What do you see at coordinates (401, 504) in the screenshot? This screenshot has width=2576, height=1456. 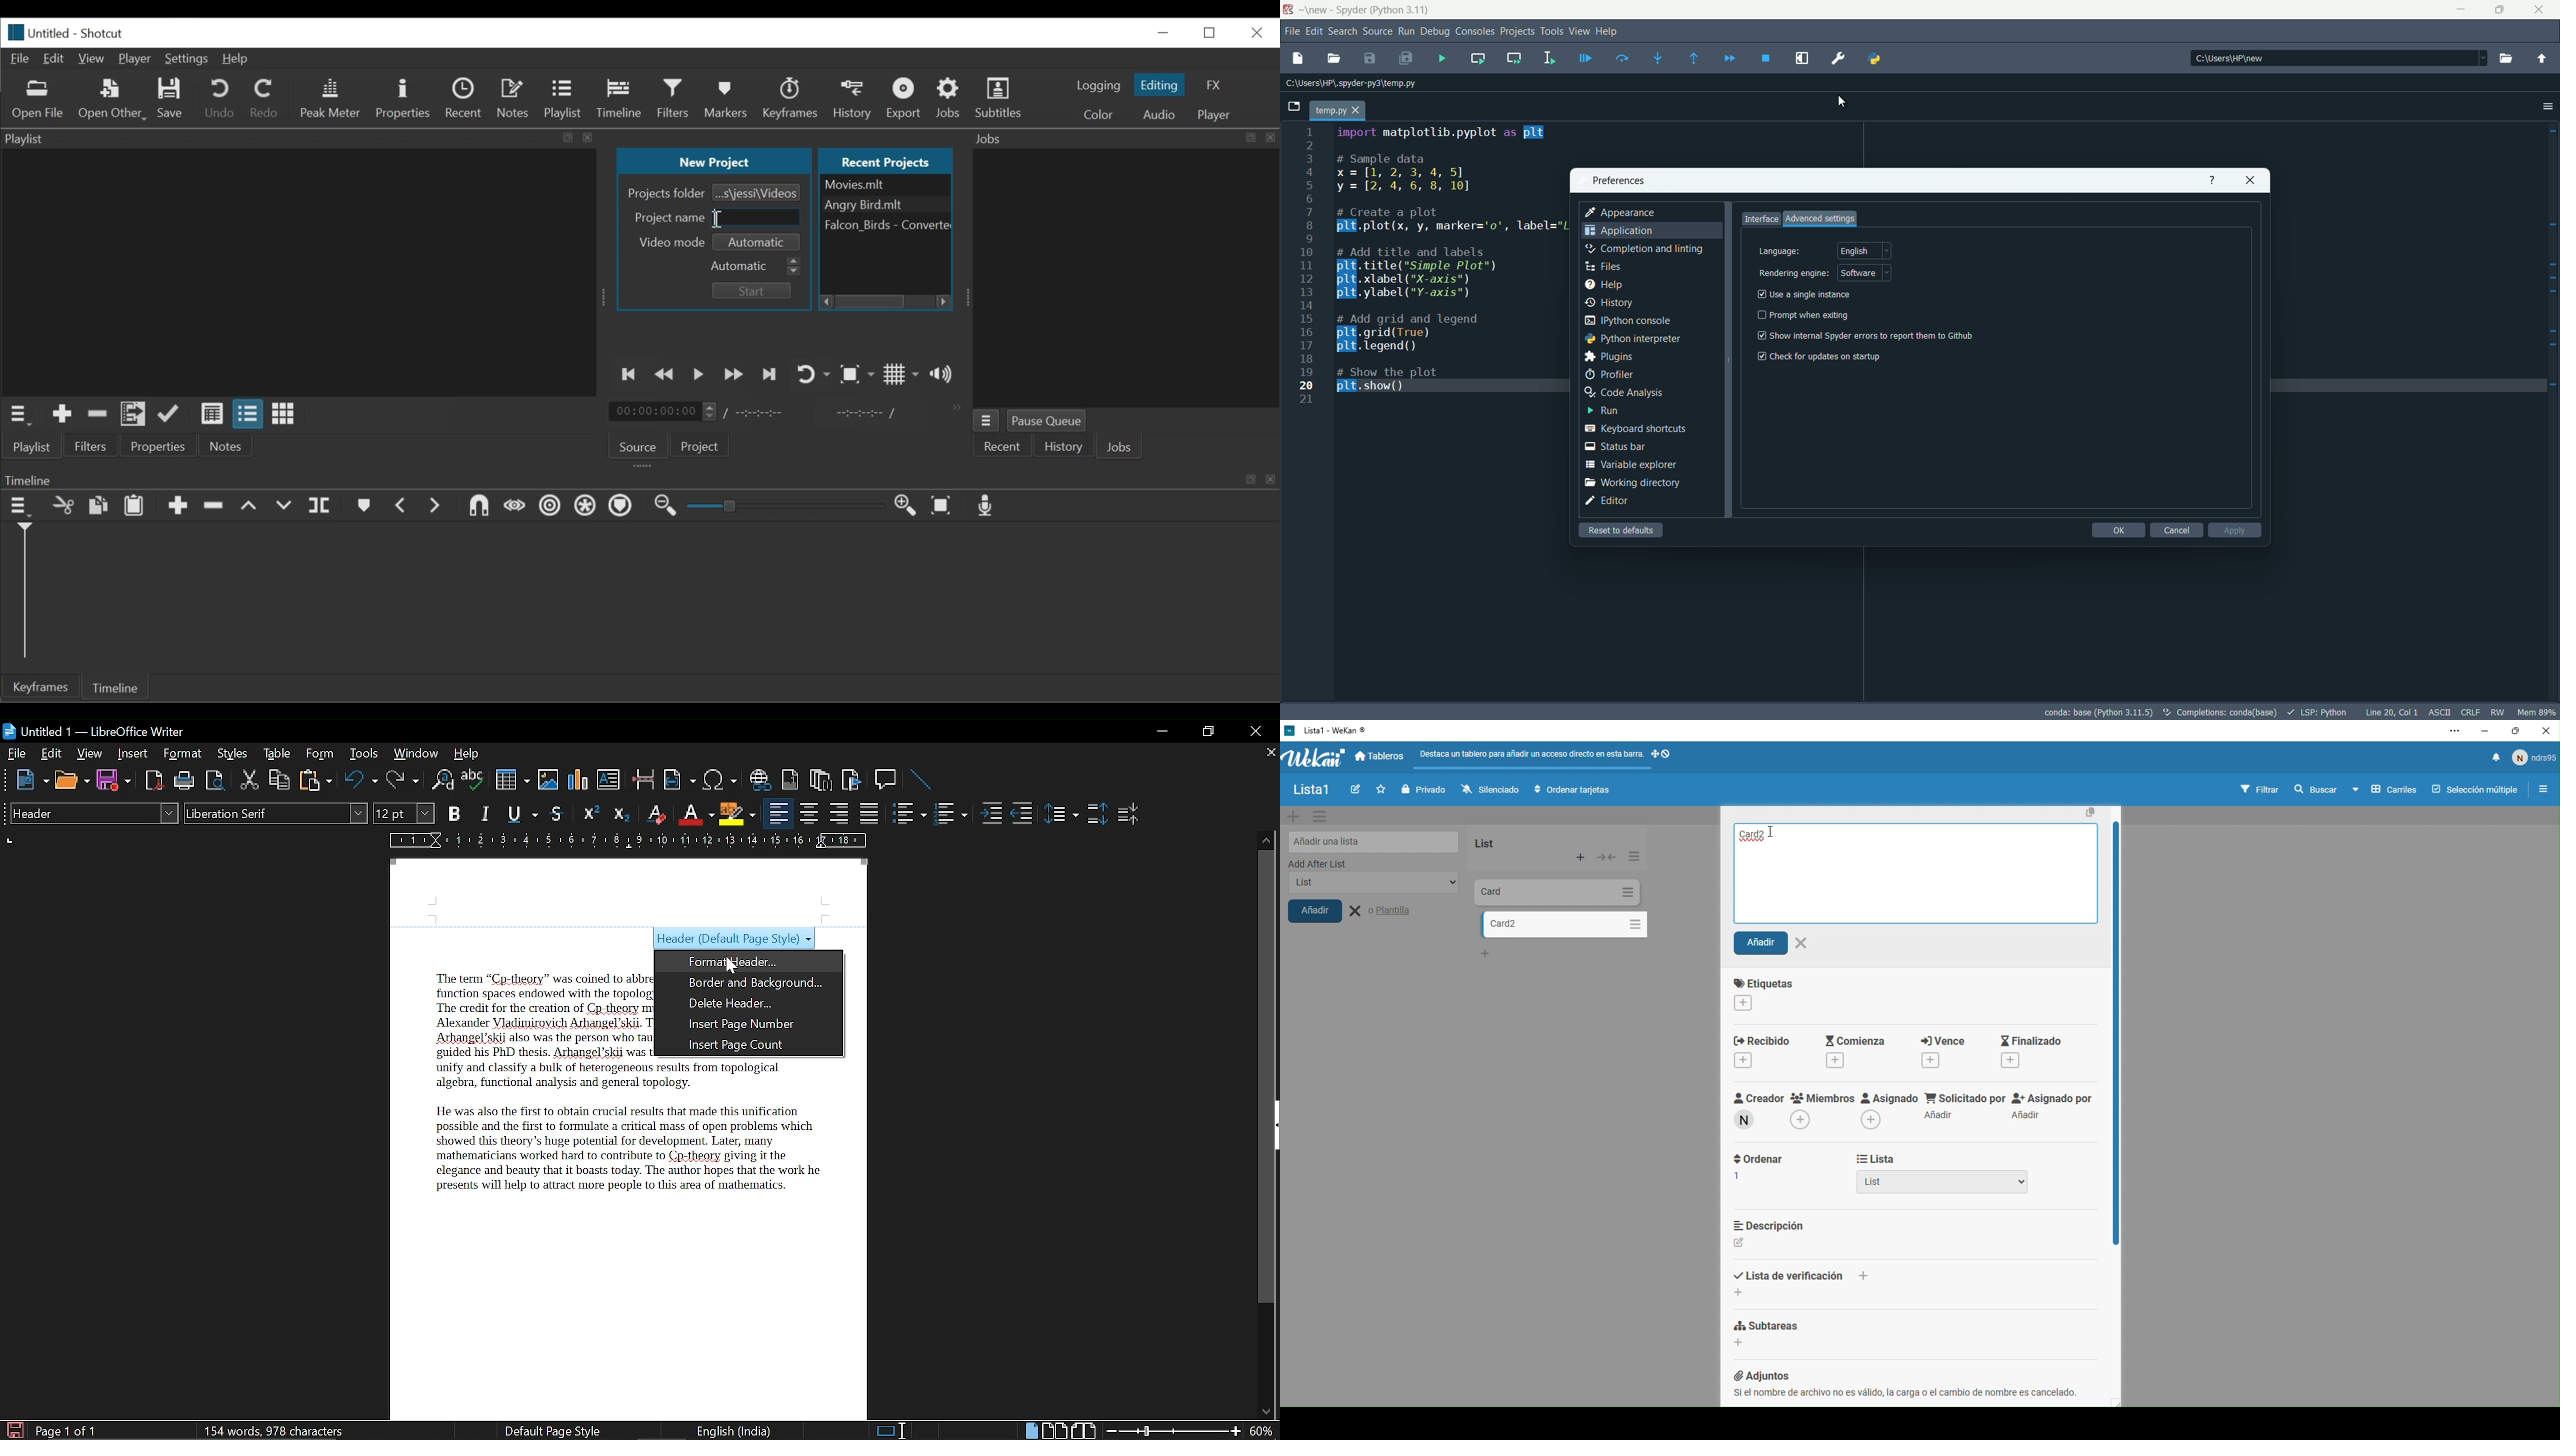 I see `Previous marker` at bounding box center [401, 504].